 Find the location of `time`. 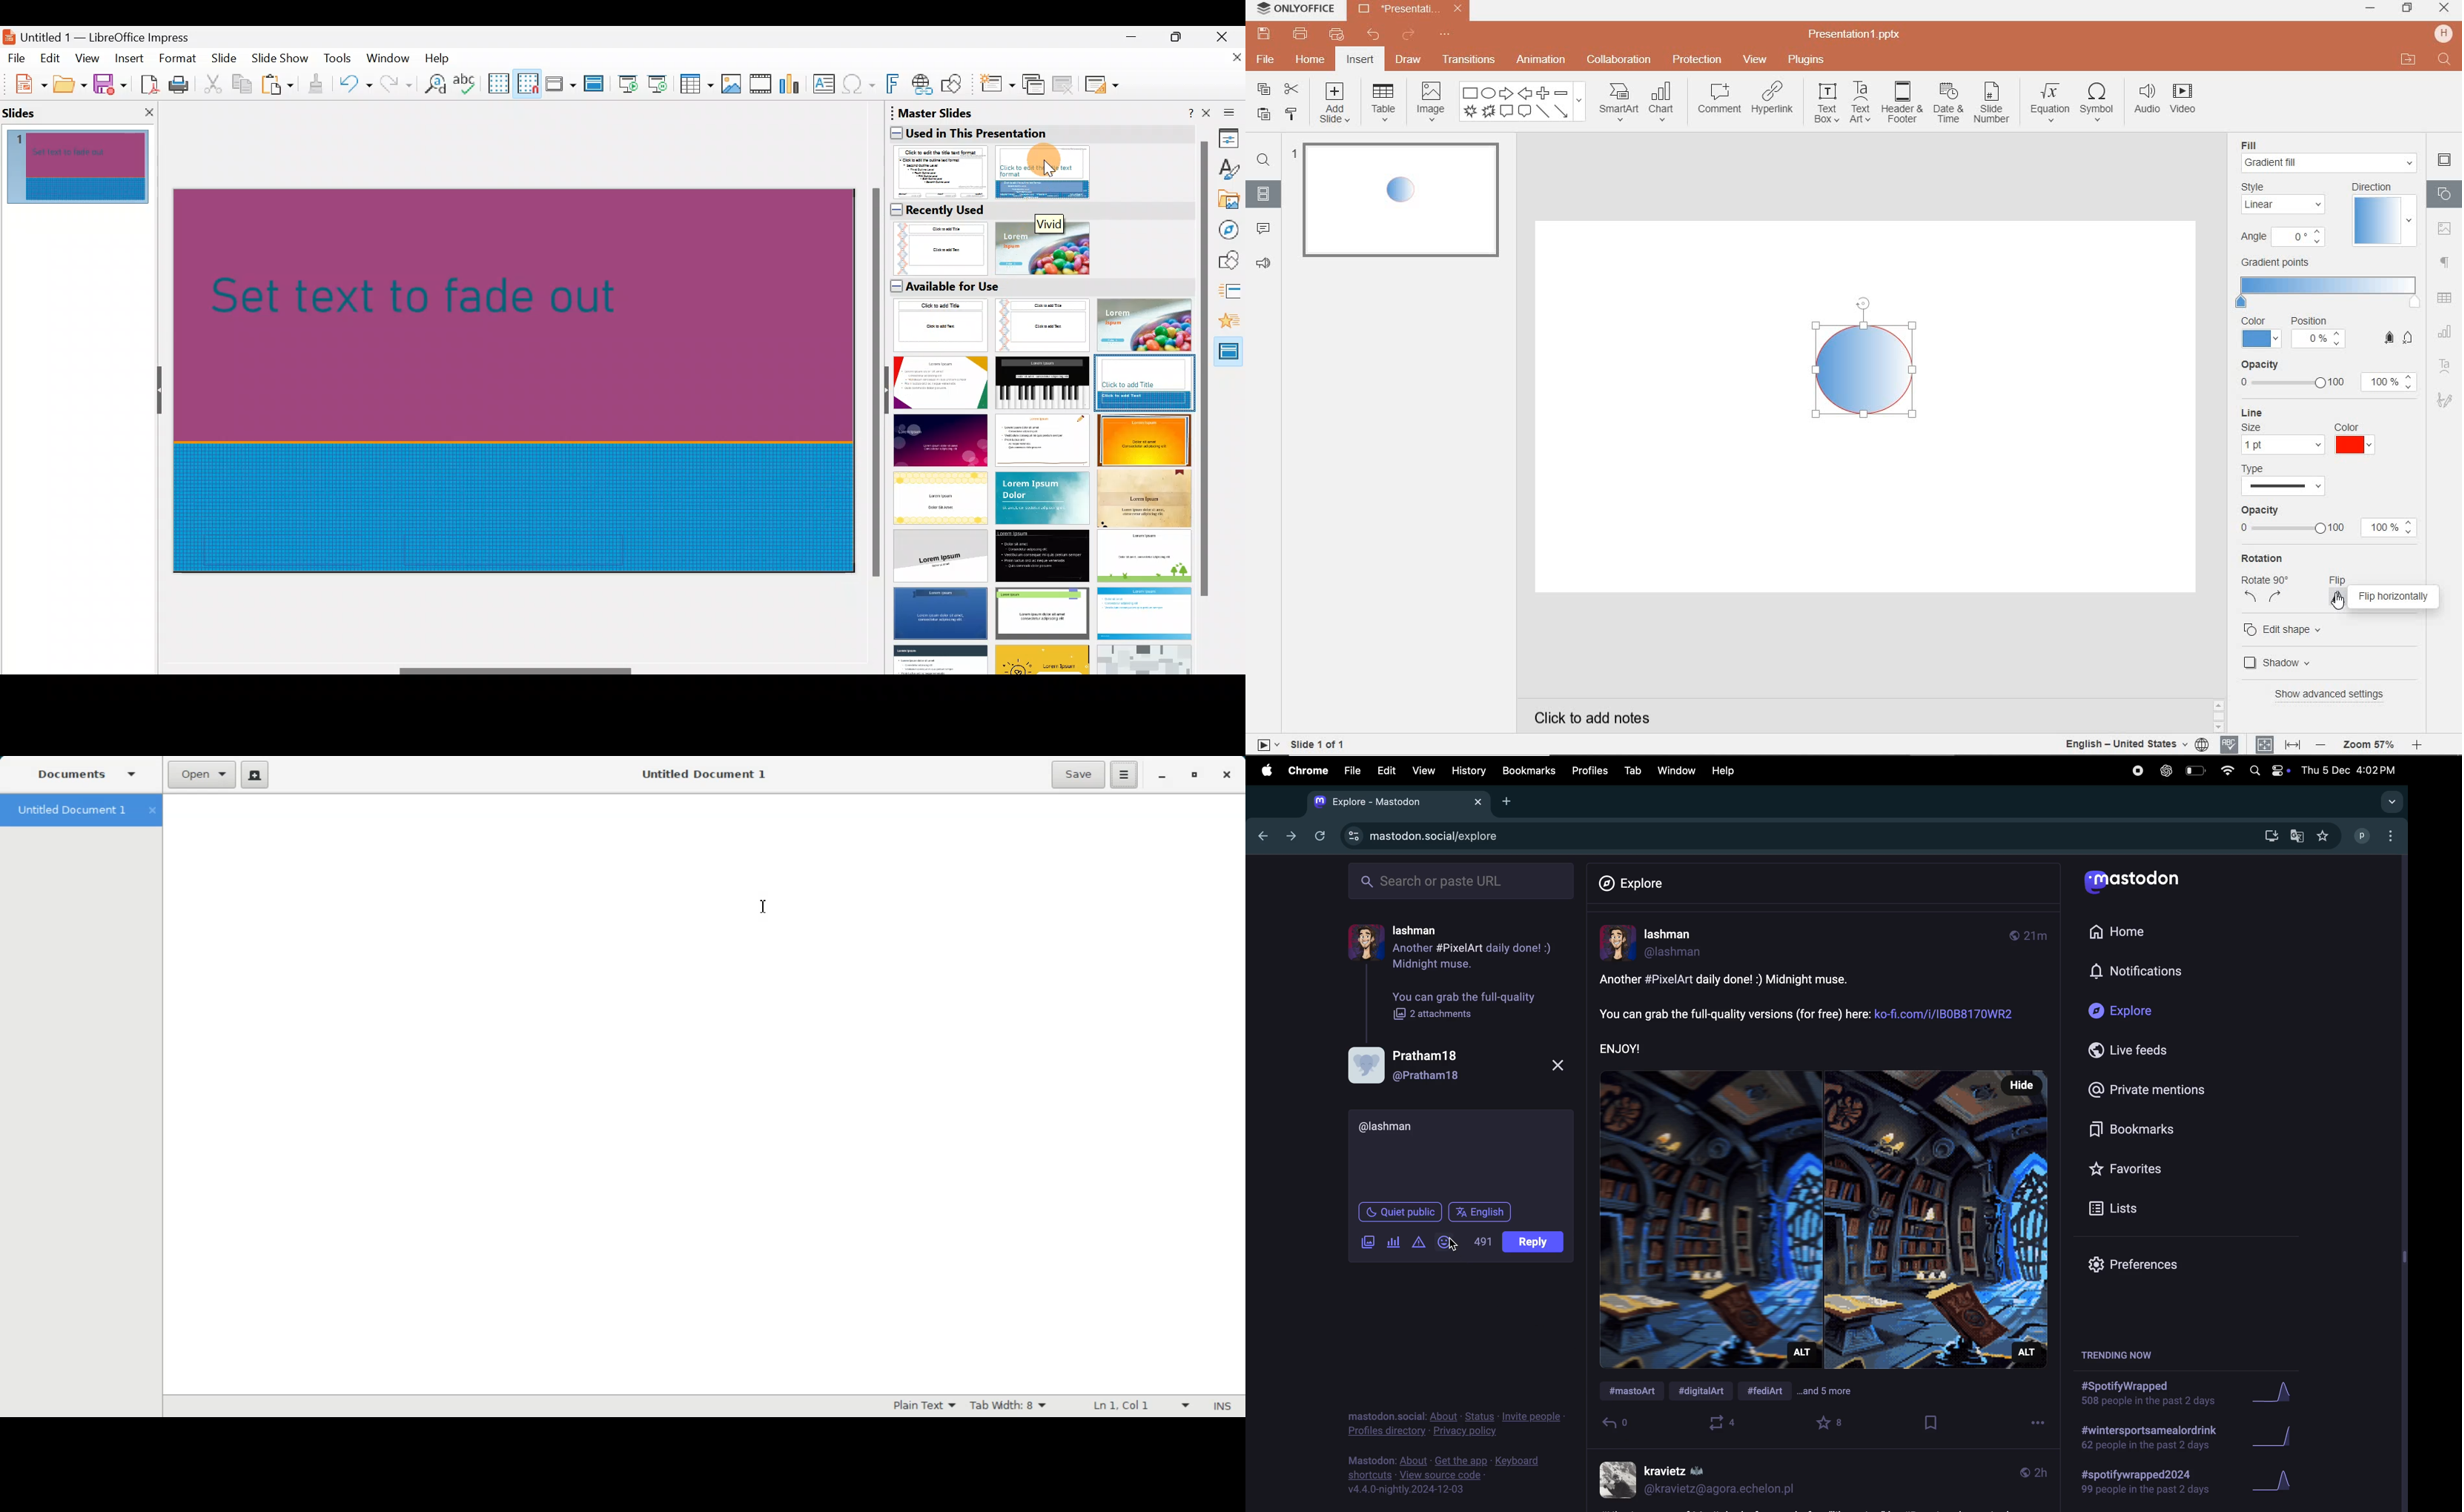

time is located at coordinates (2033, 936).